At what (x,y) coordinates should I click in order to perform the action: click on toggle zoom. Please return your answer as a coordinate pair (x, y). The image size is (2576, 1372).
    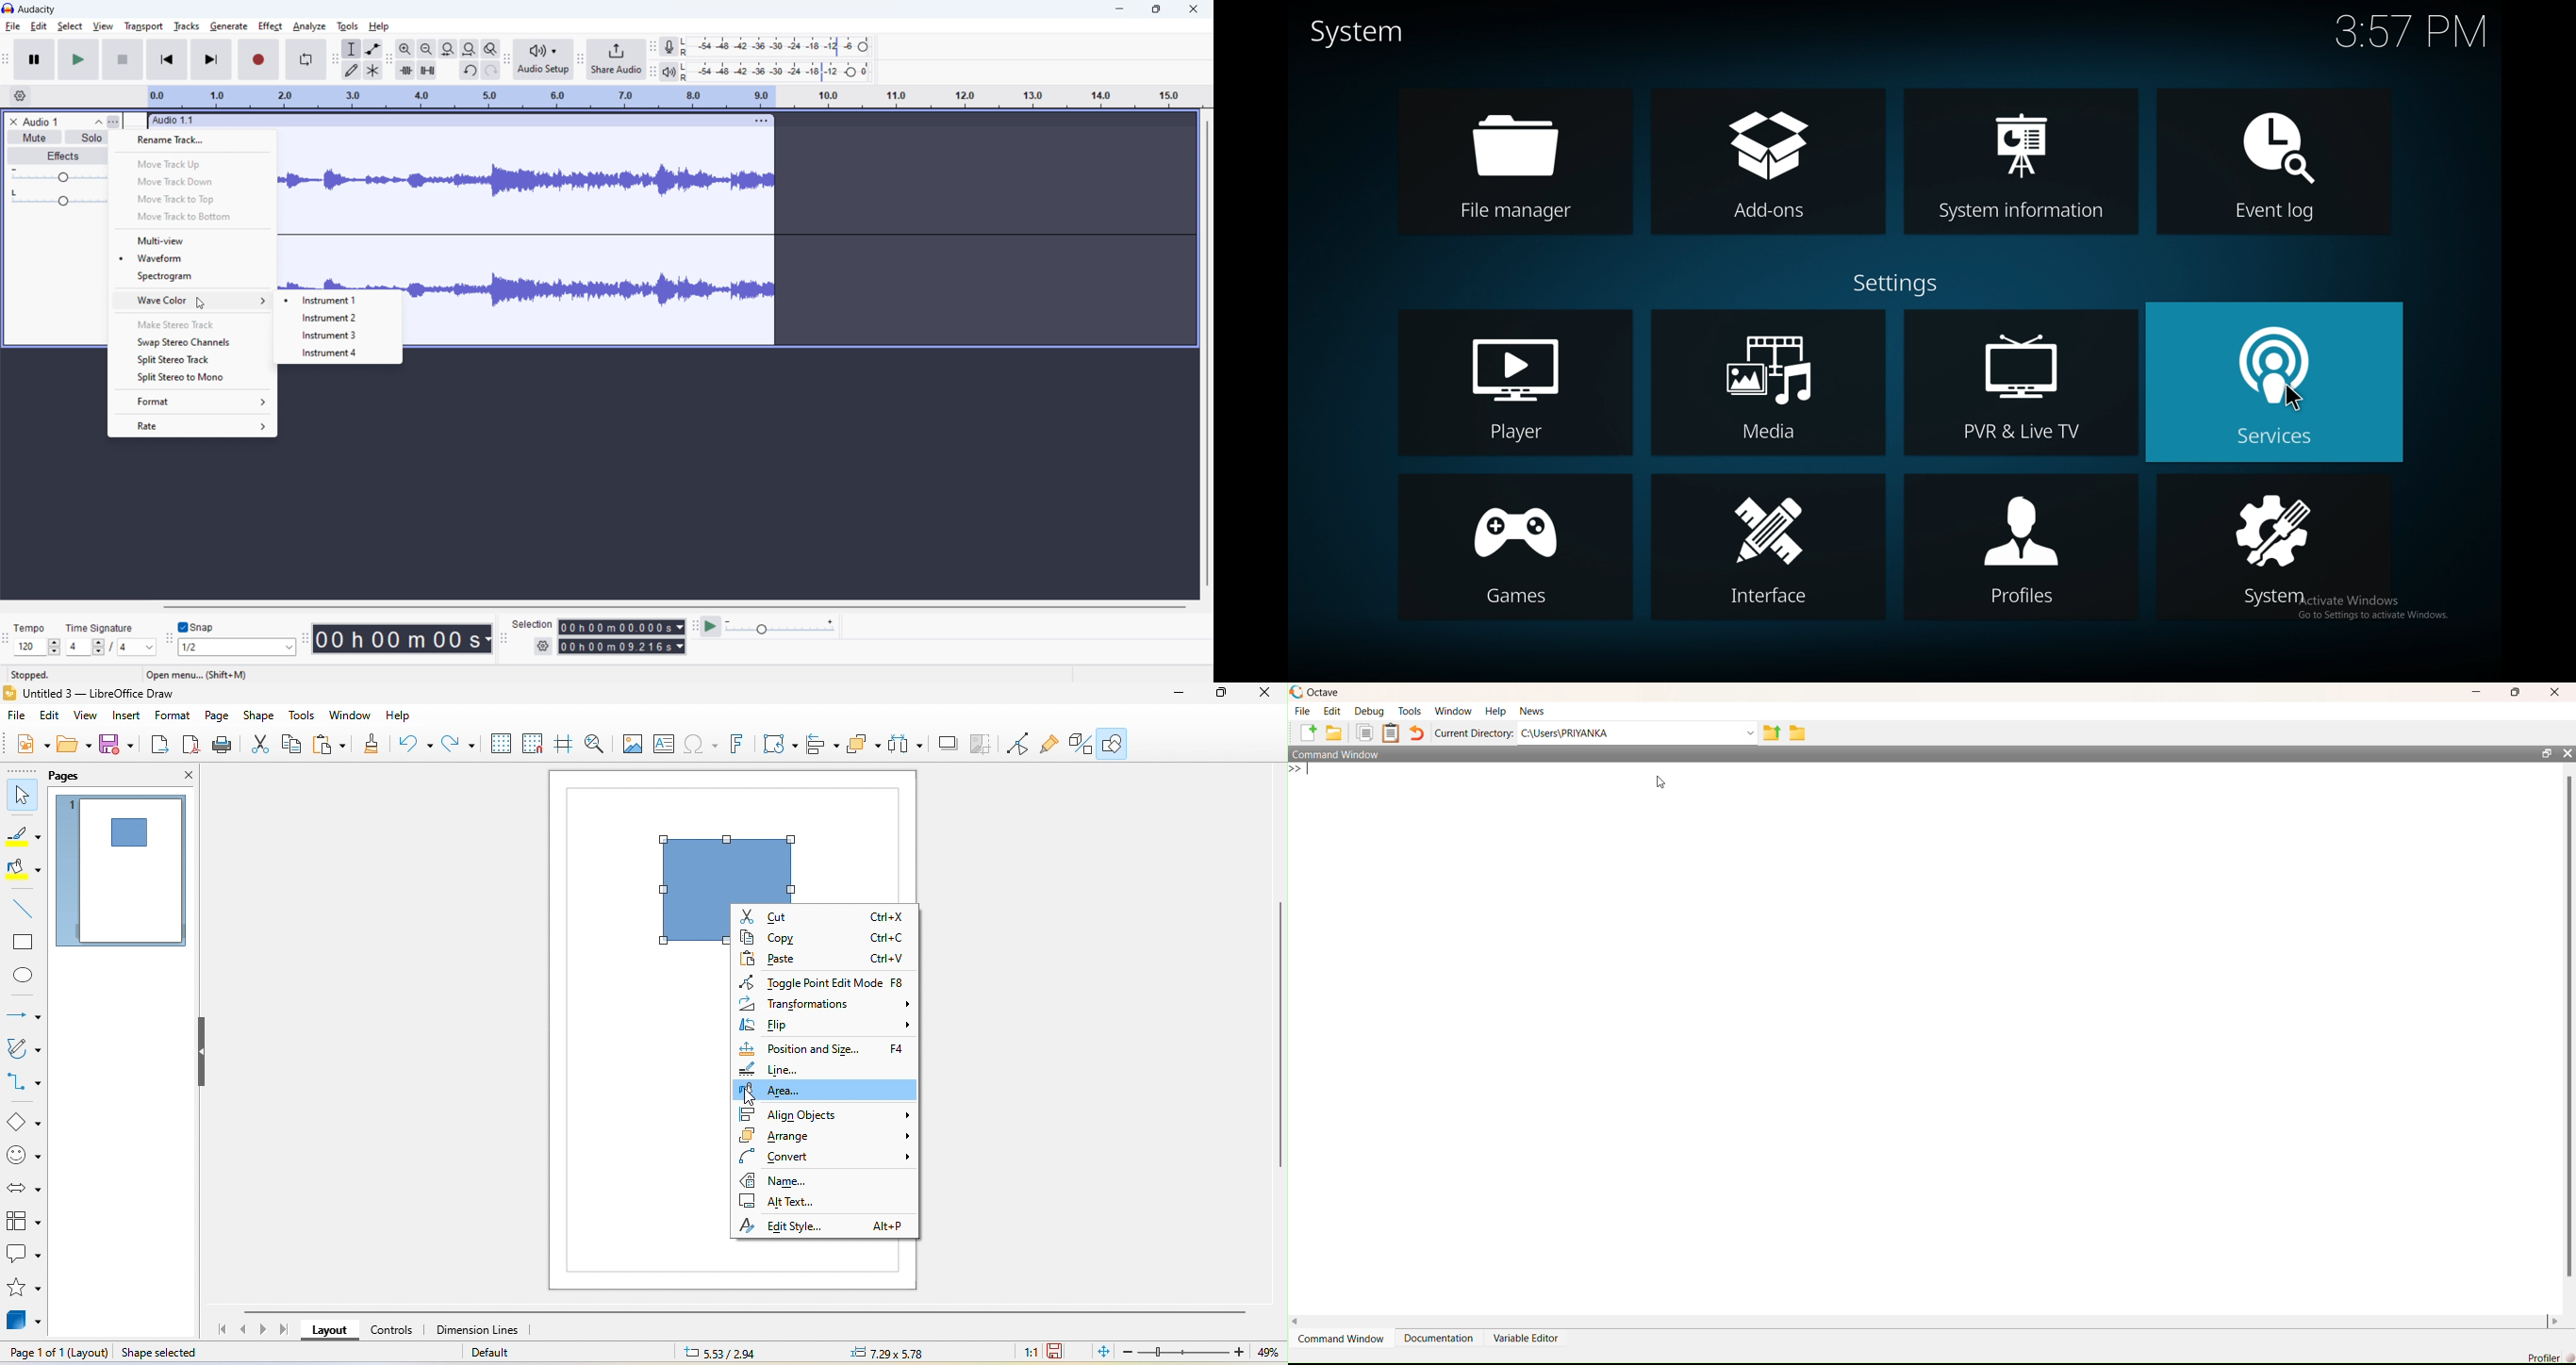
    Looking at the image, I should click on (492, 49).